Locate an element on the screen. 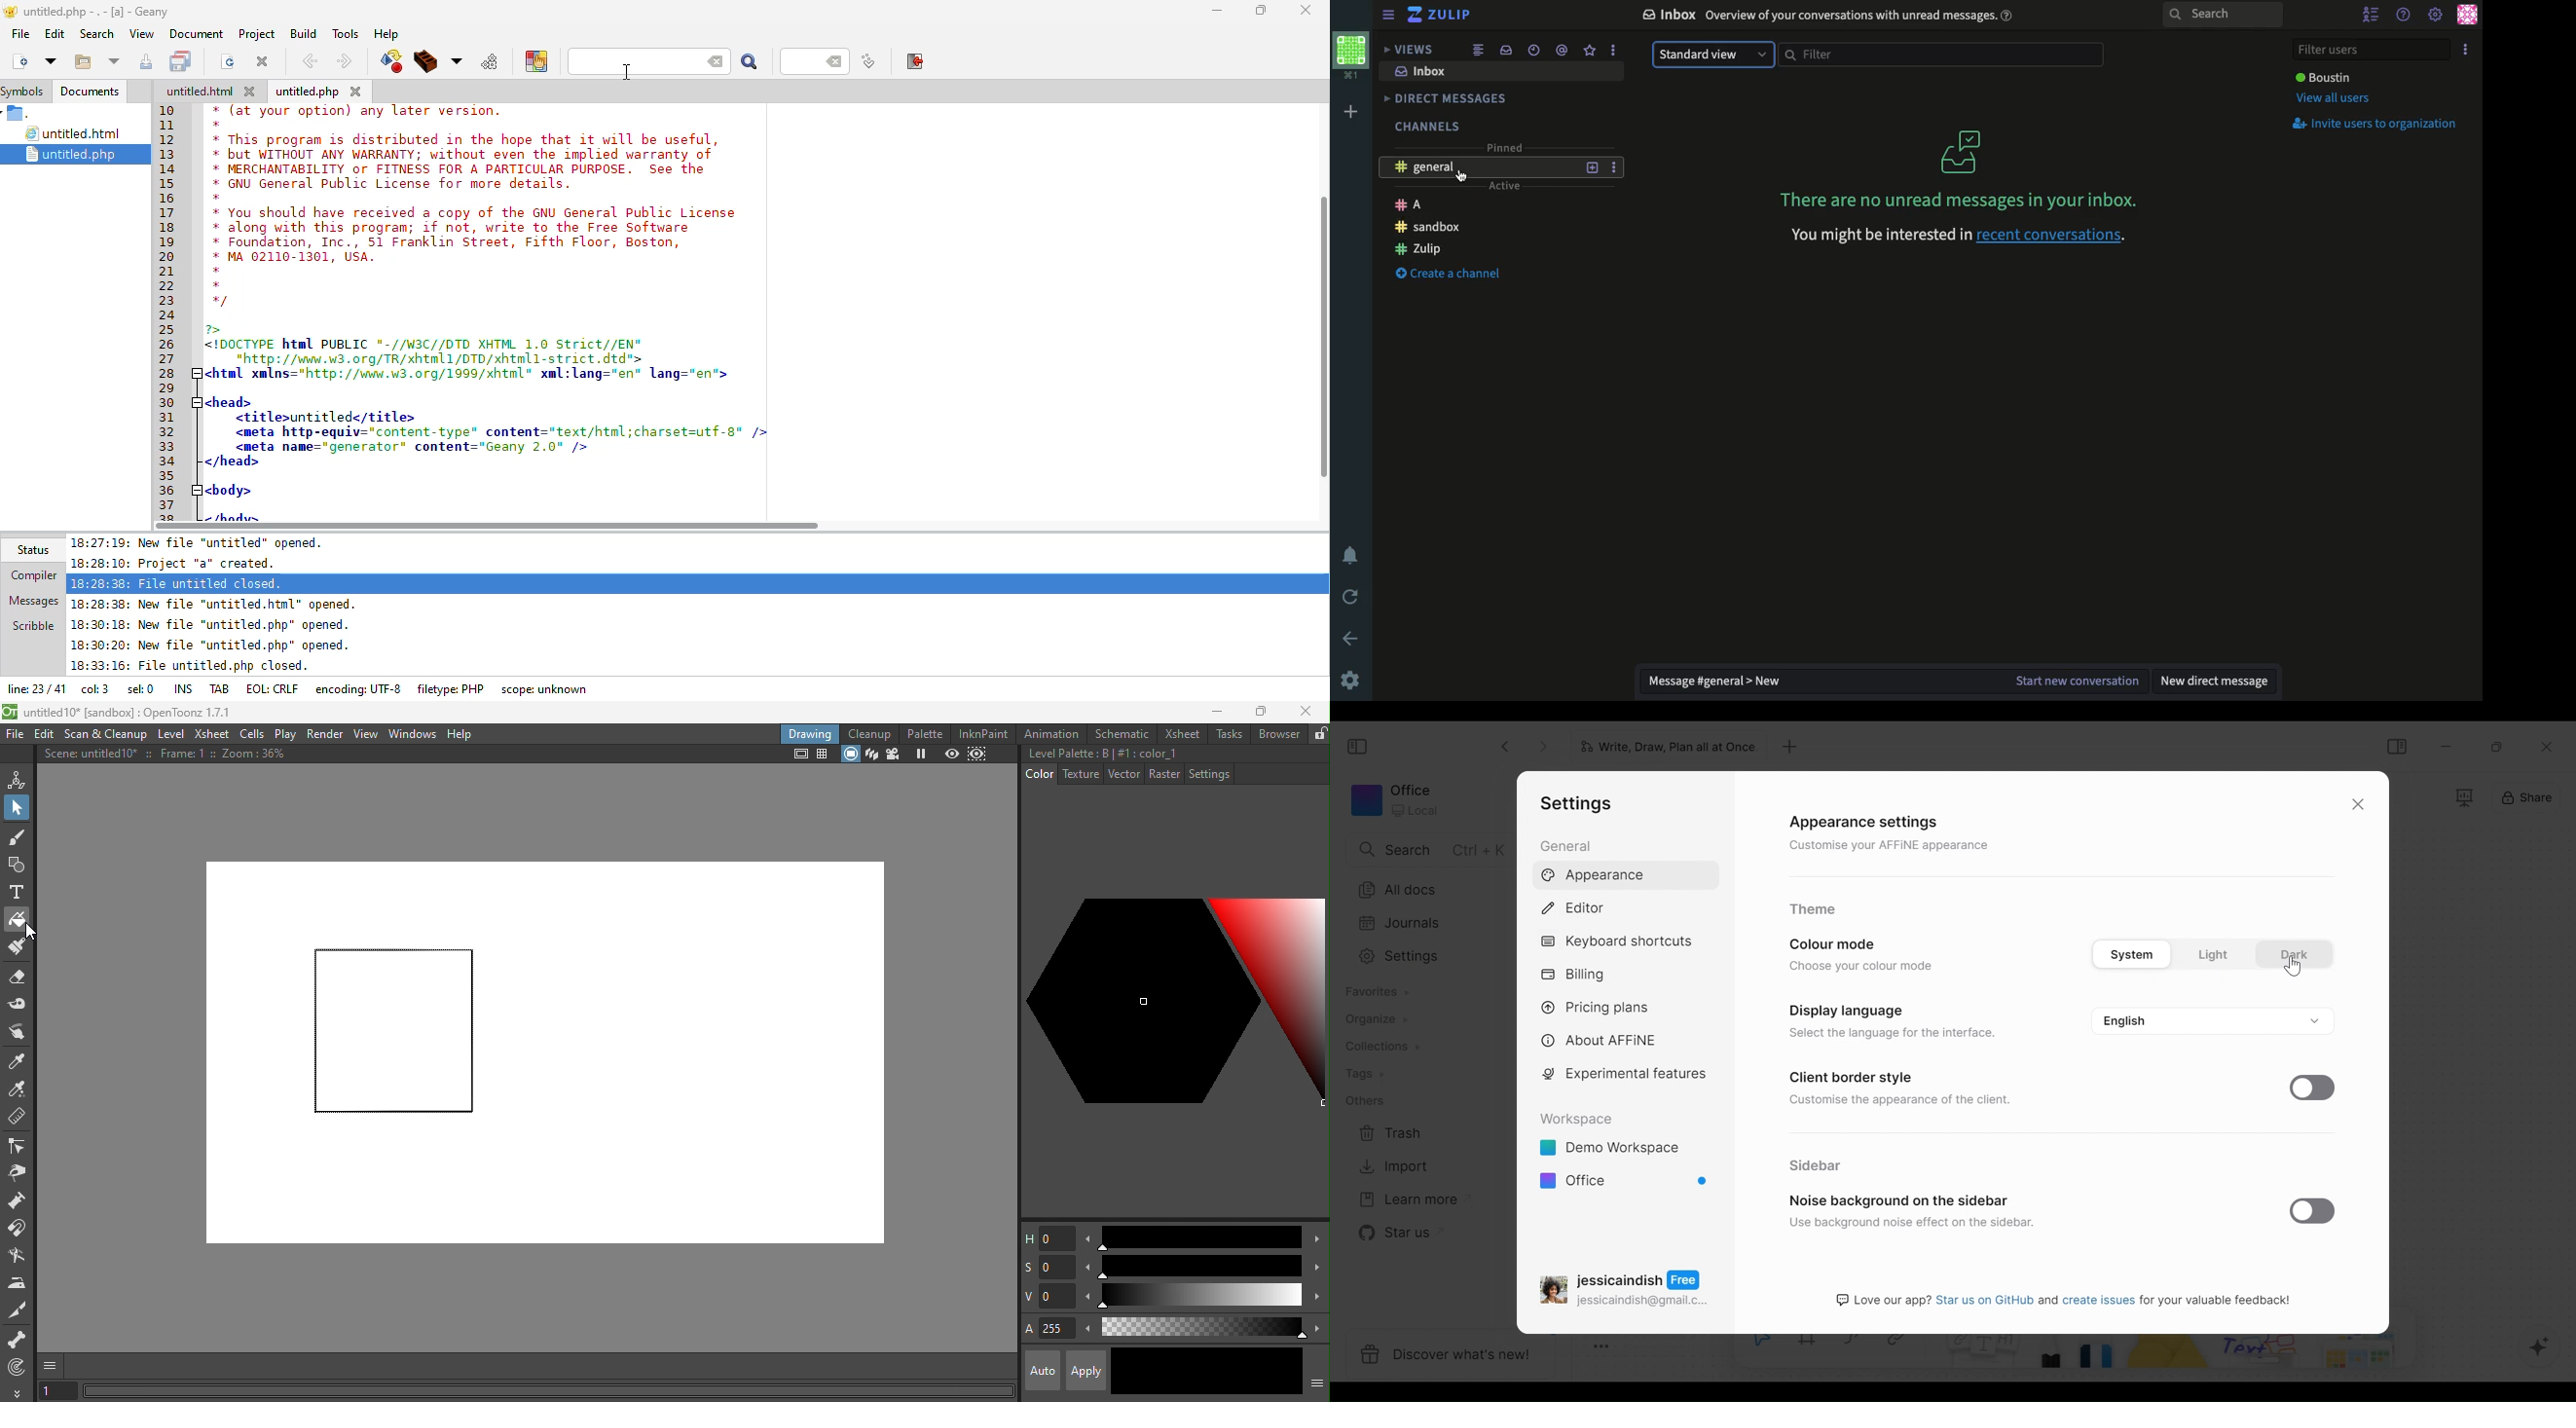  Xsheet is located at coordinates (211, 733).